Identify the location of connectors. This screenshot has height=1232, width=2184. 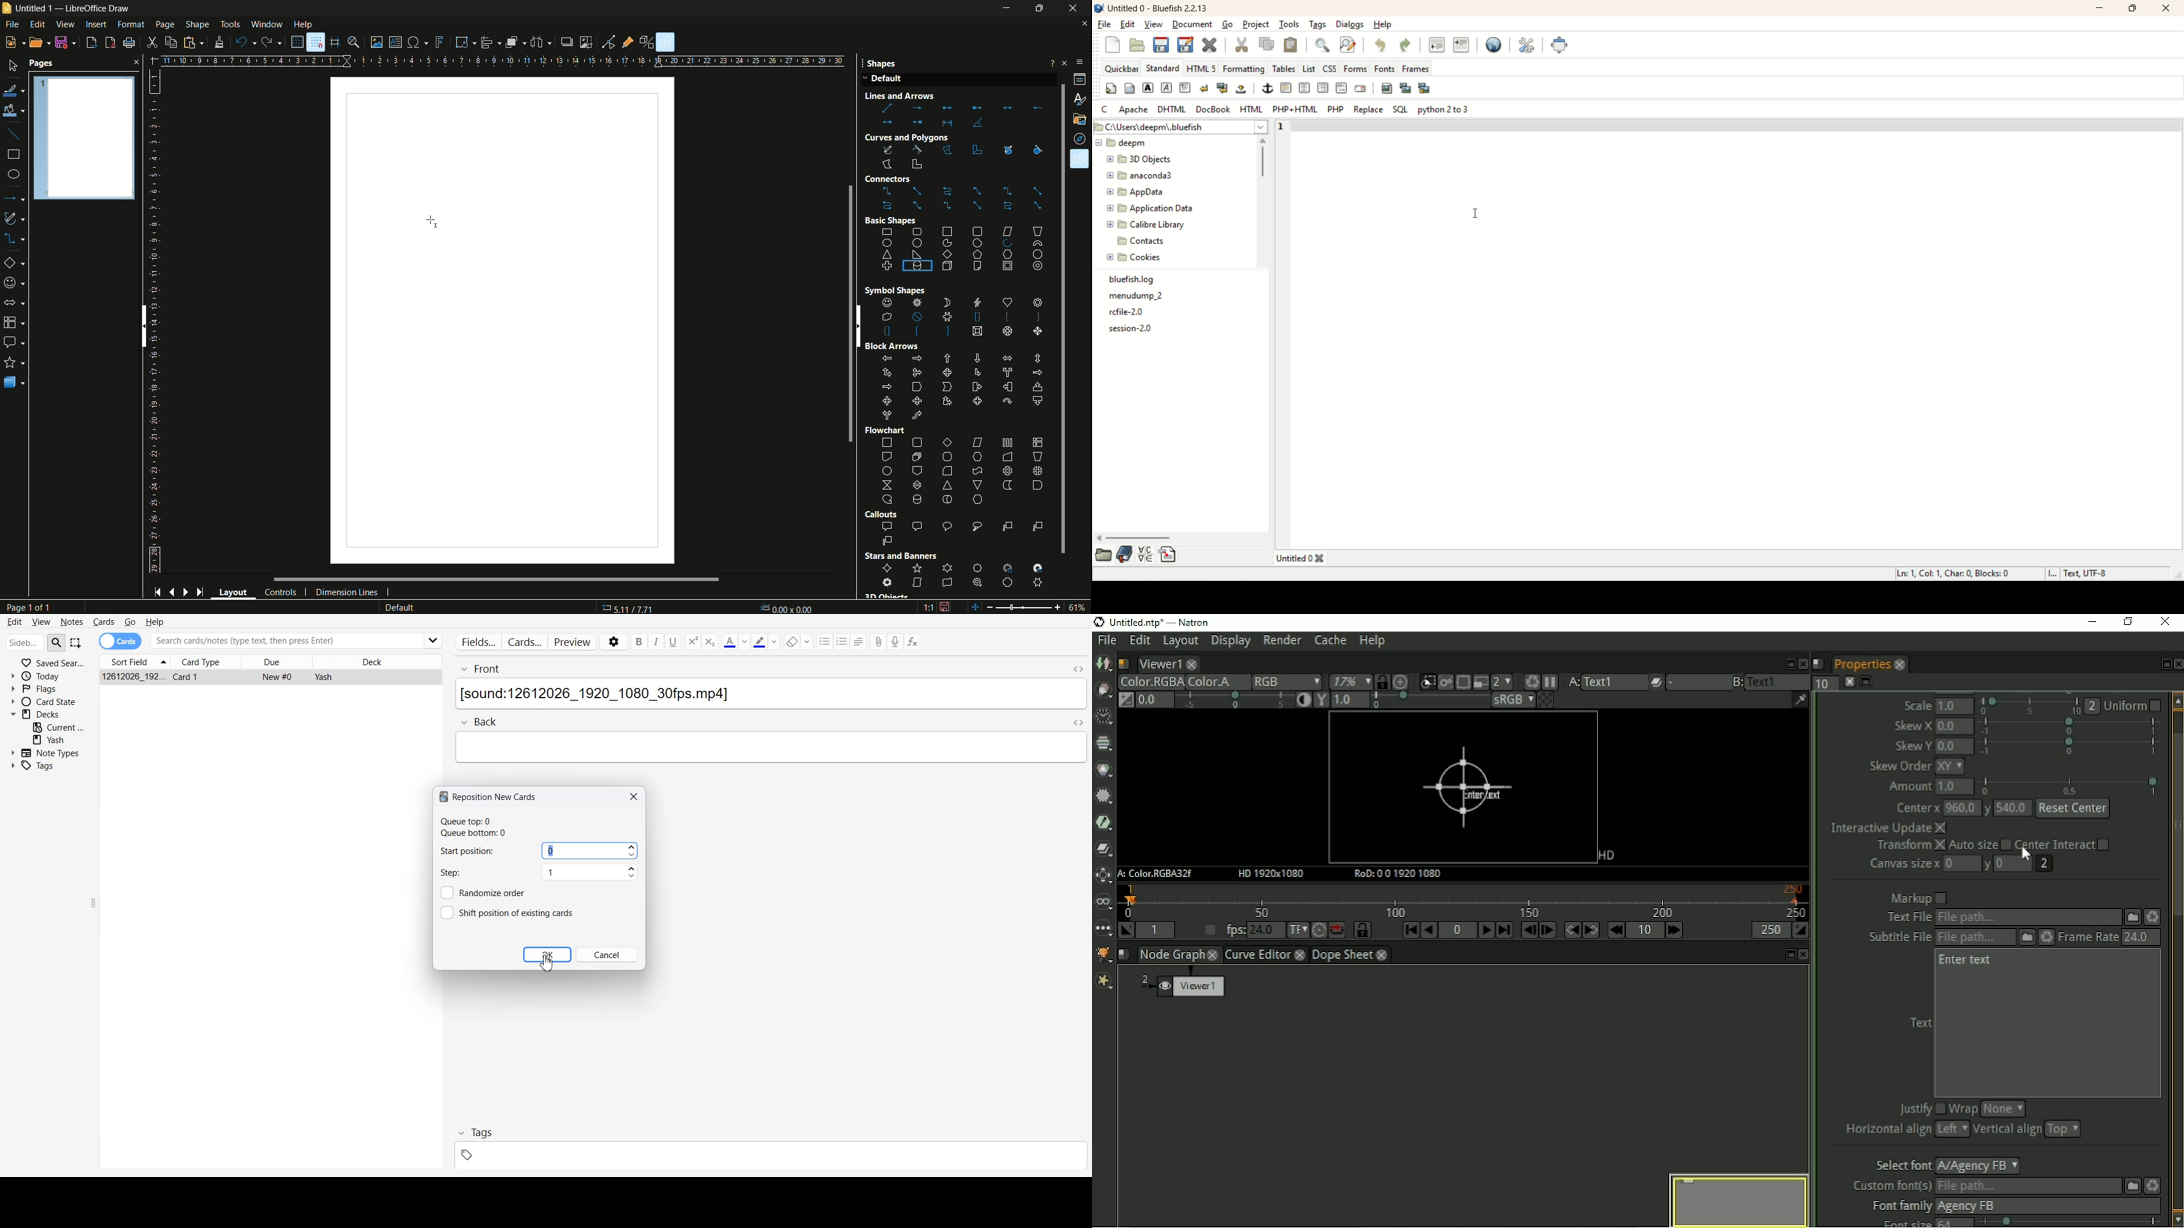
(16, 238).